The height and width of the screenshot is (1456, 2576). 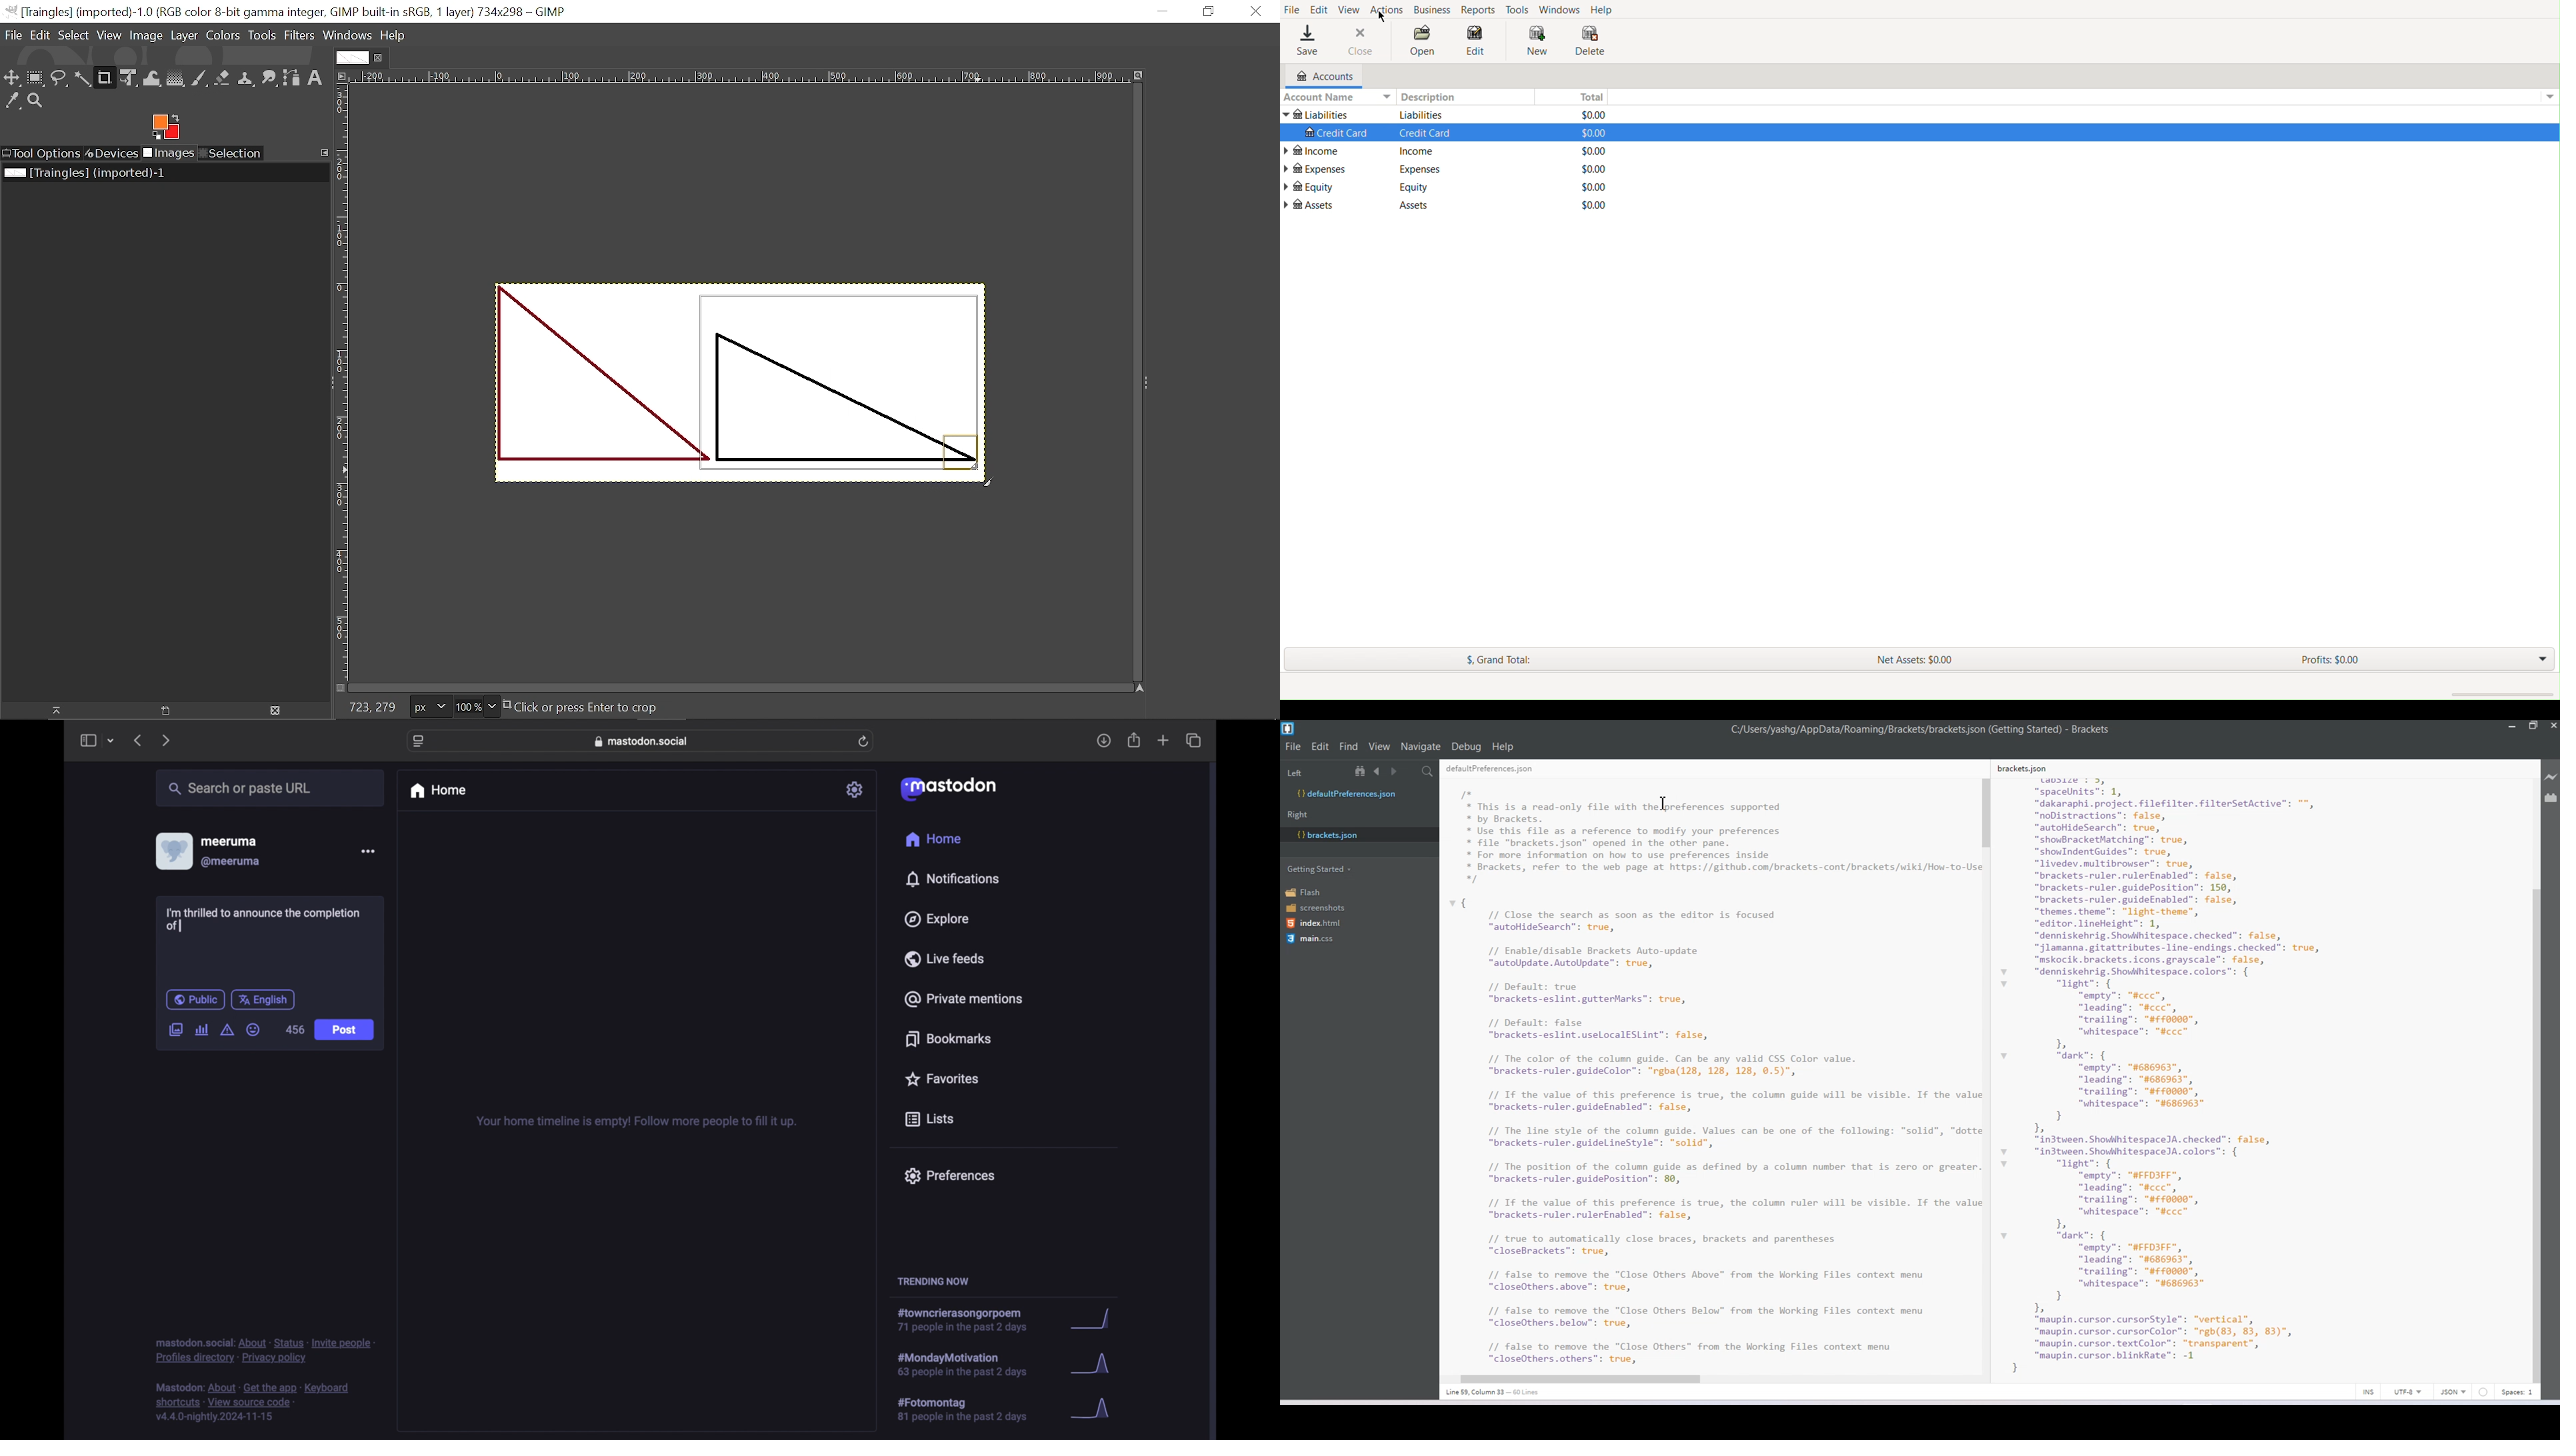 I want to click on graph, so click(x=1095, y=1409).